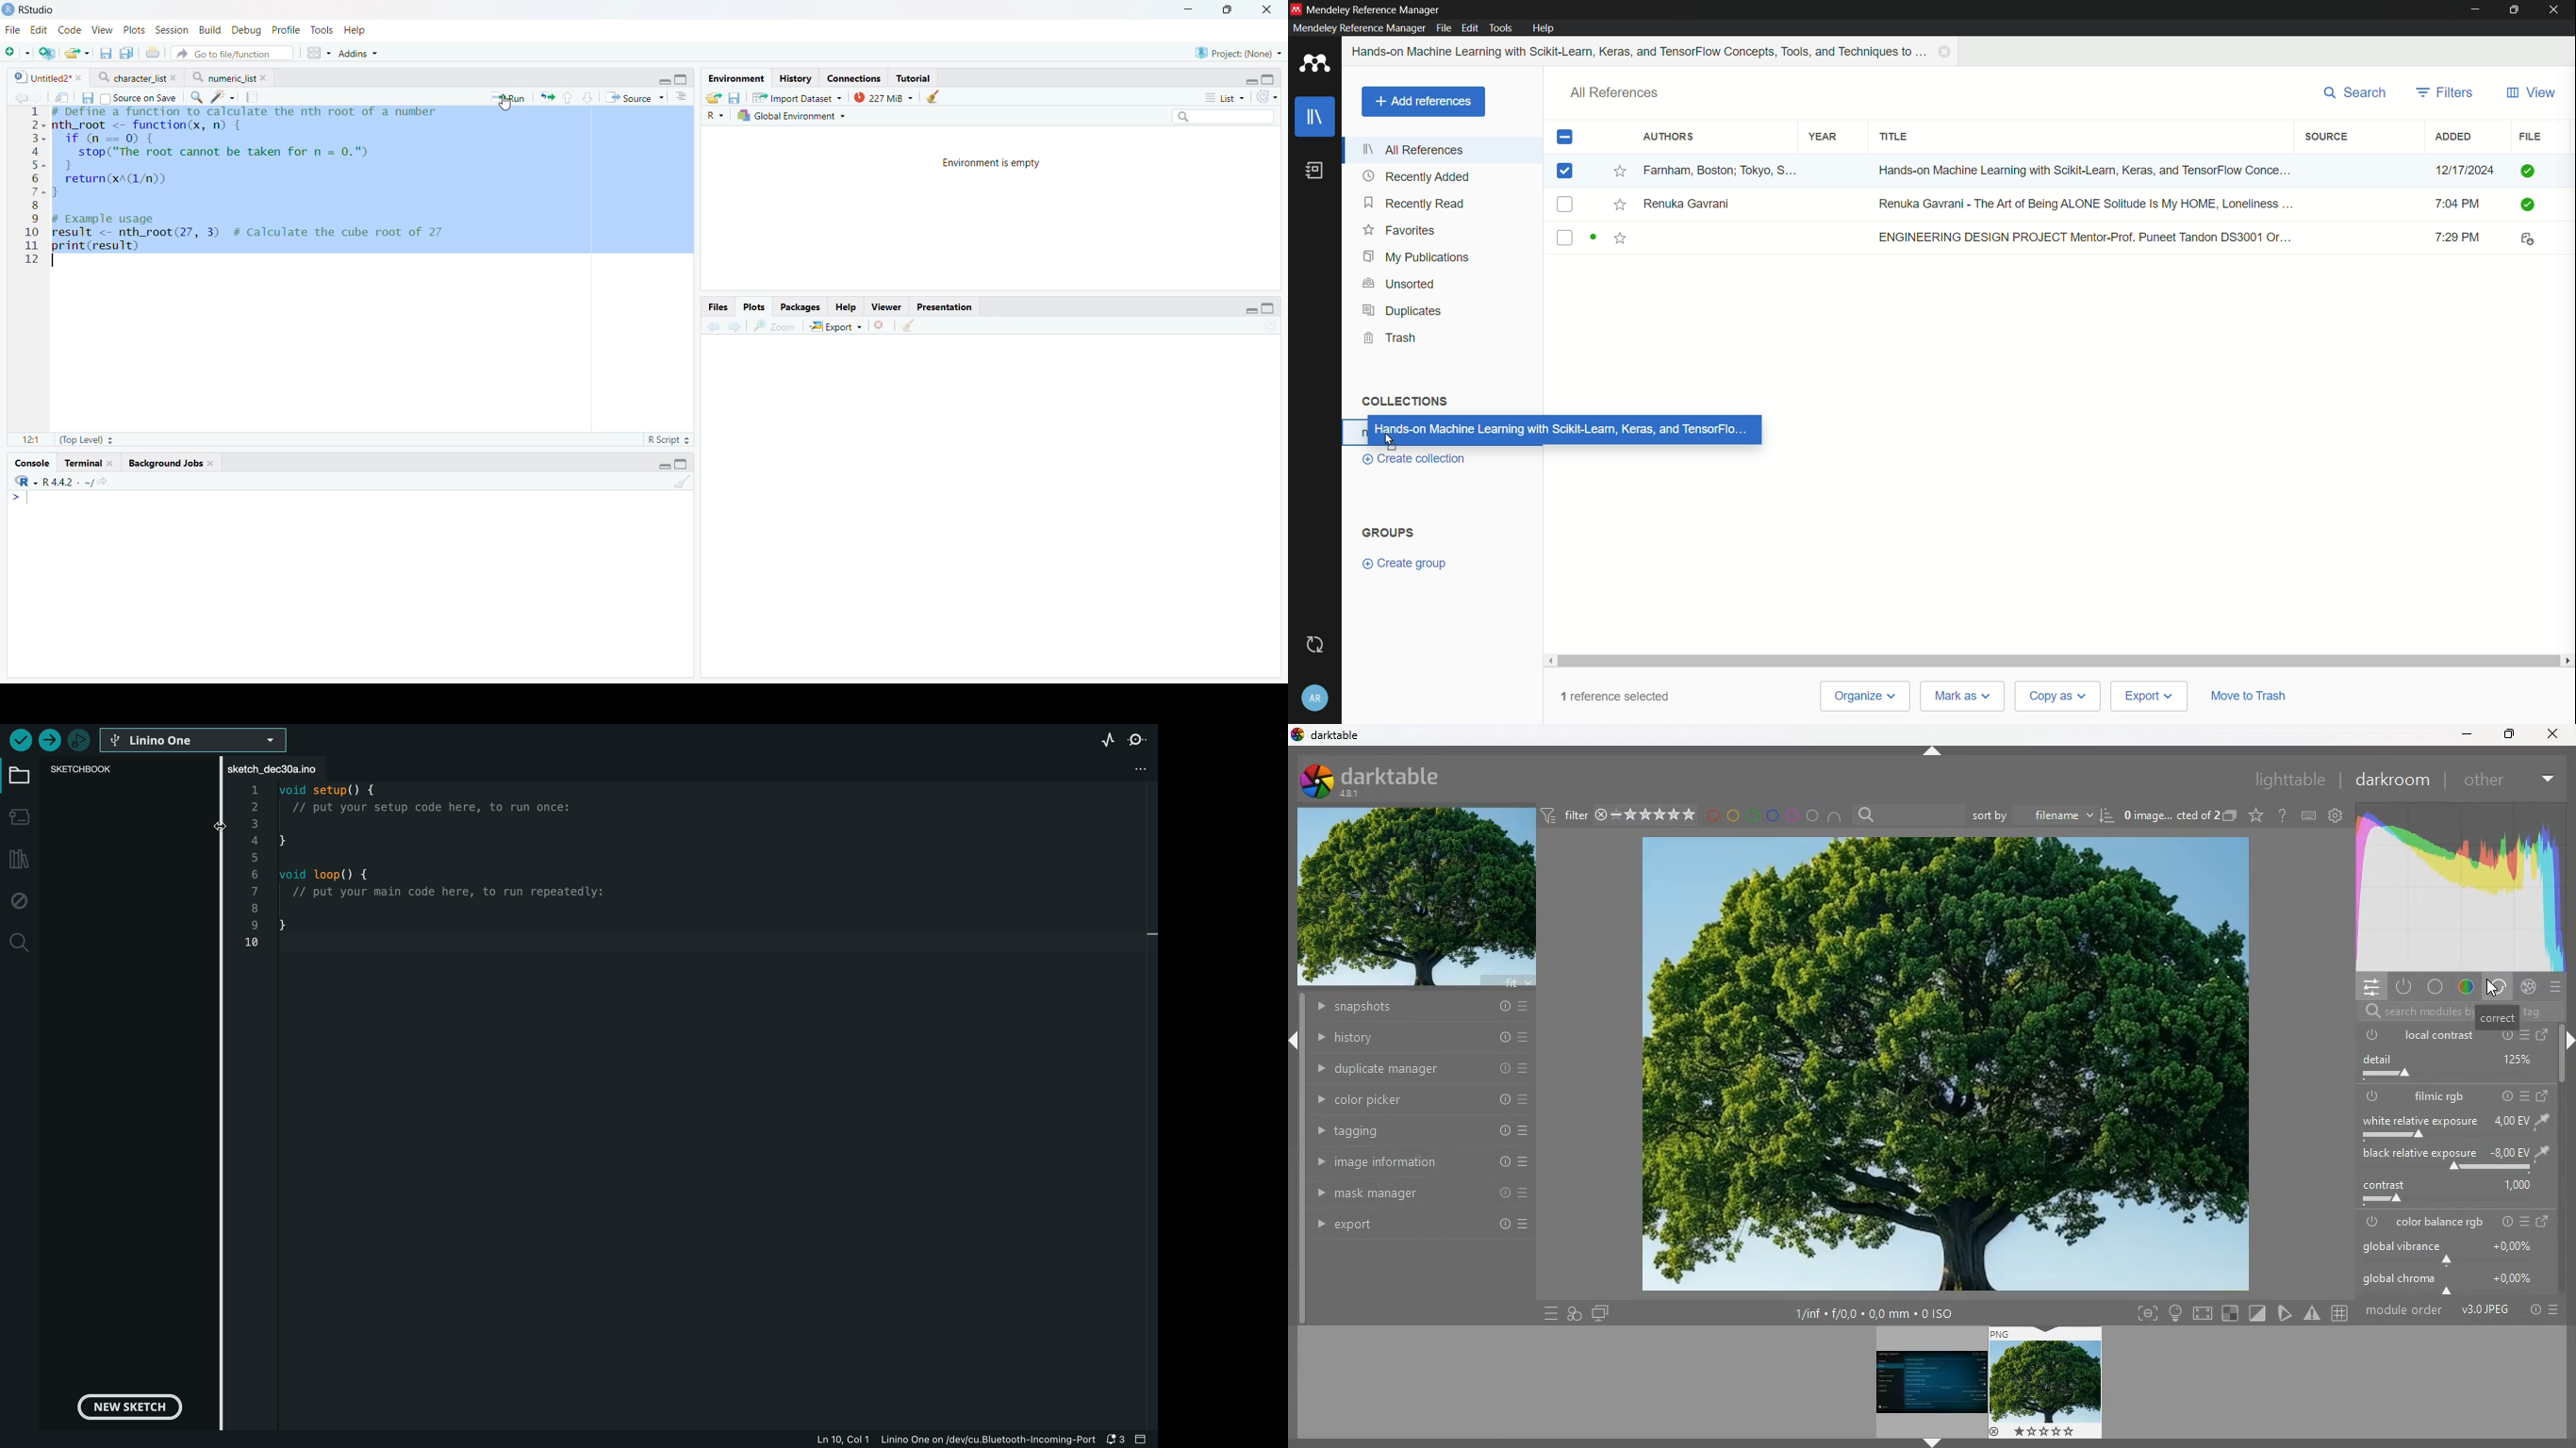  What do you see at coordinates (1328, 735) in the screenshot?
I see `dartable` at bounding box center [1328, 735].